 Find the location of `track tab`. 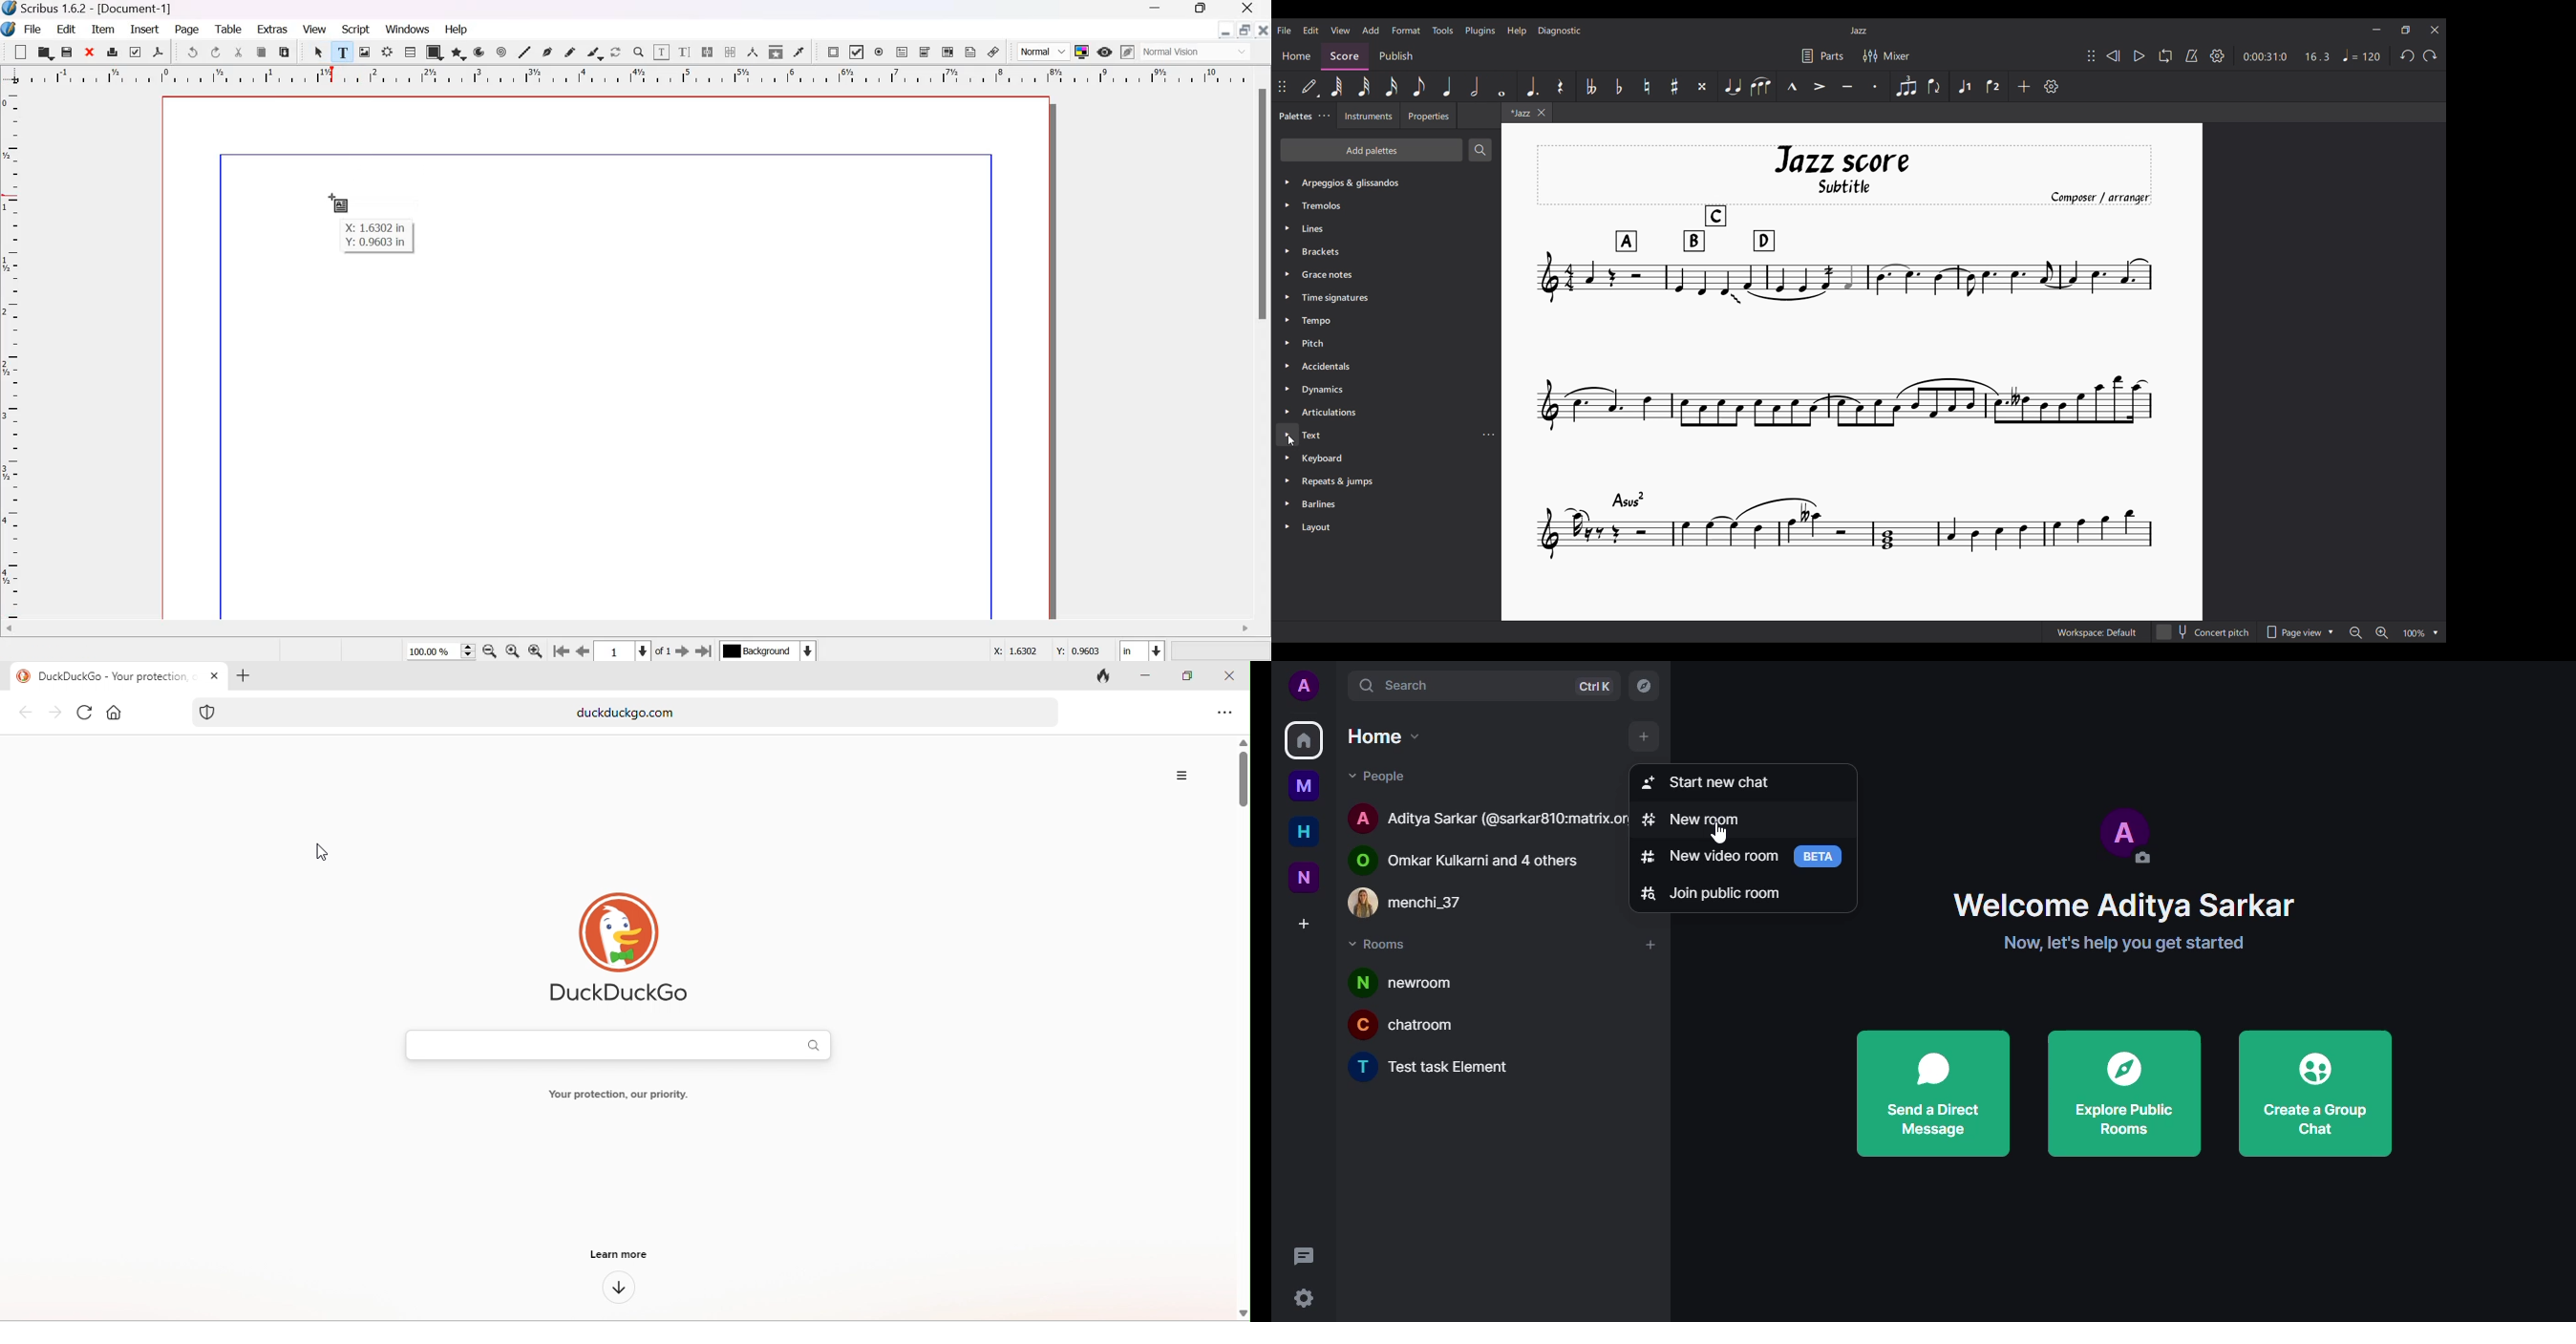

track tab is located at coordinates (1107, 678).